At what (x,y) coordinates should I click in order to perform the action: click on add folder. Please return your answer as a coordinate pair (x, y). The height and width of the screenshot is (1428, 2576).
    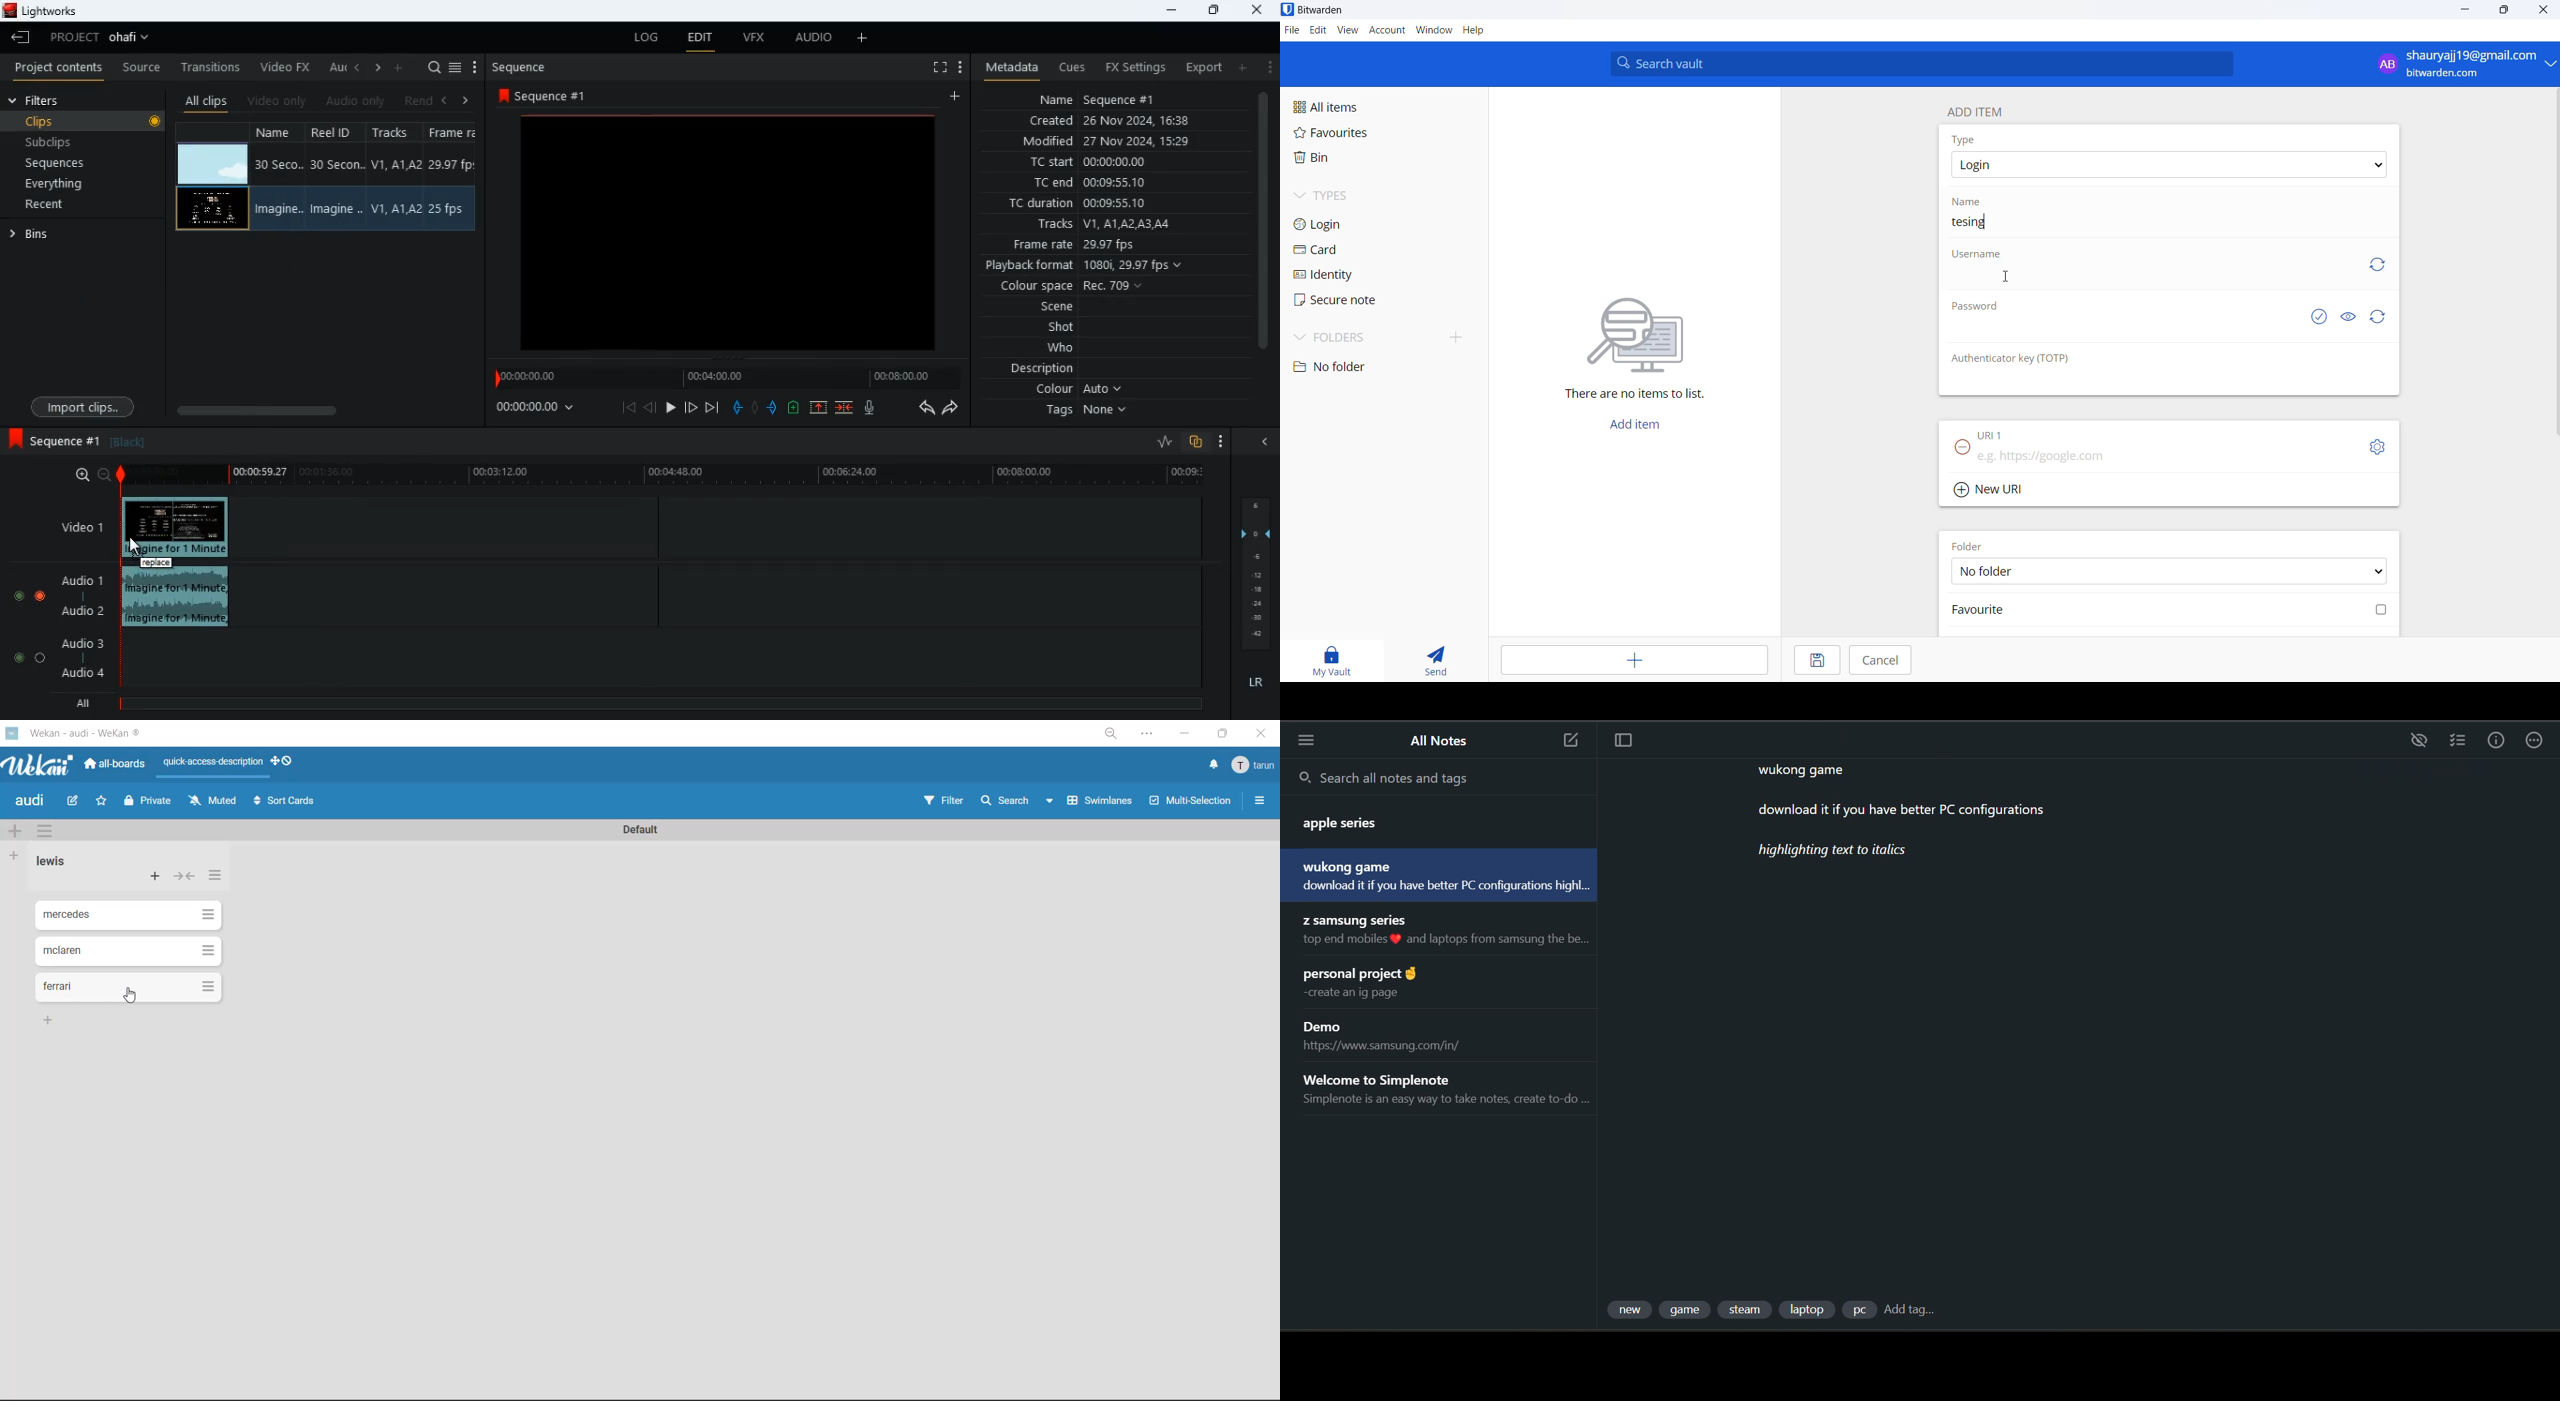
    Looking at the image, I should click on (1450, 337).